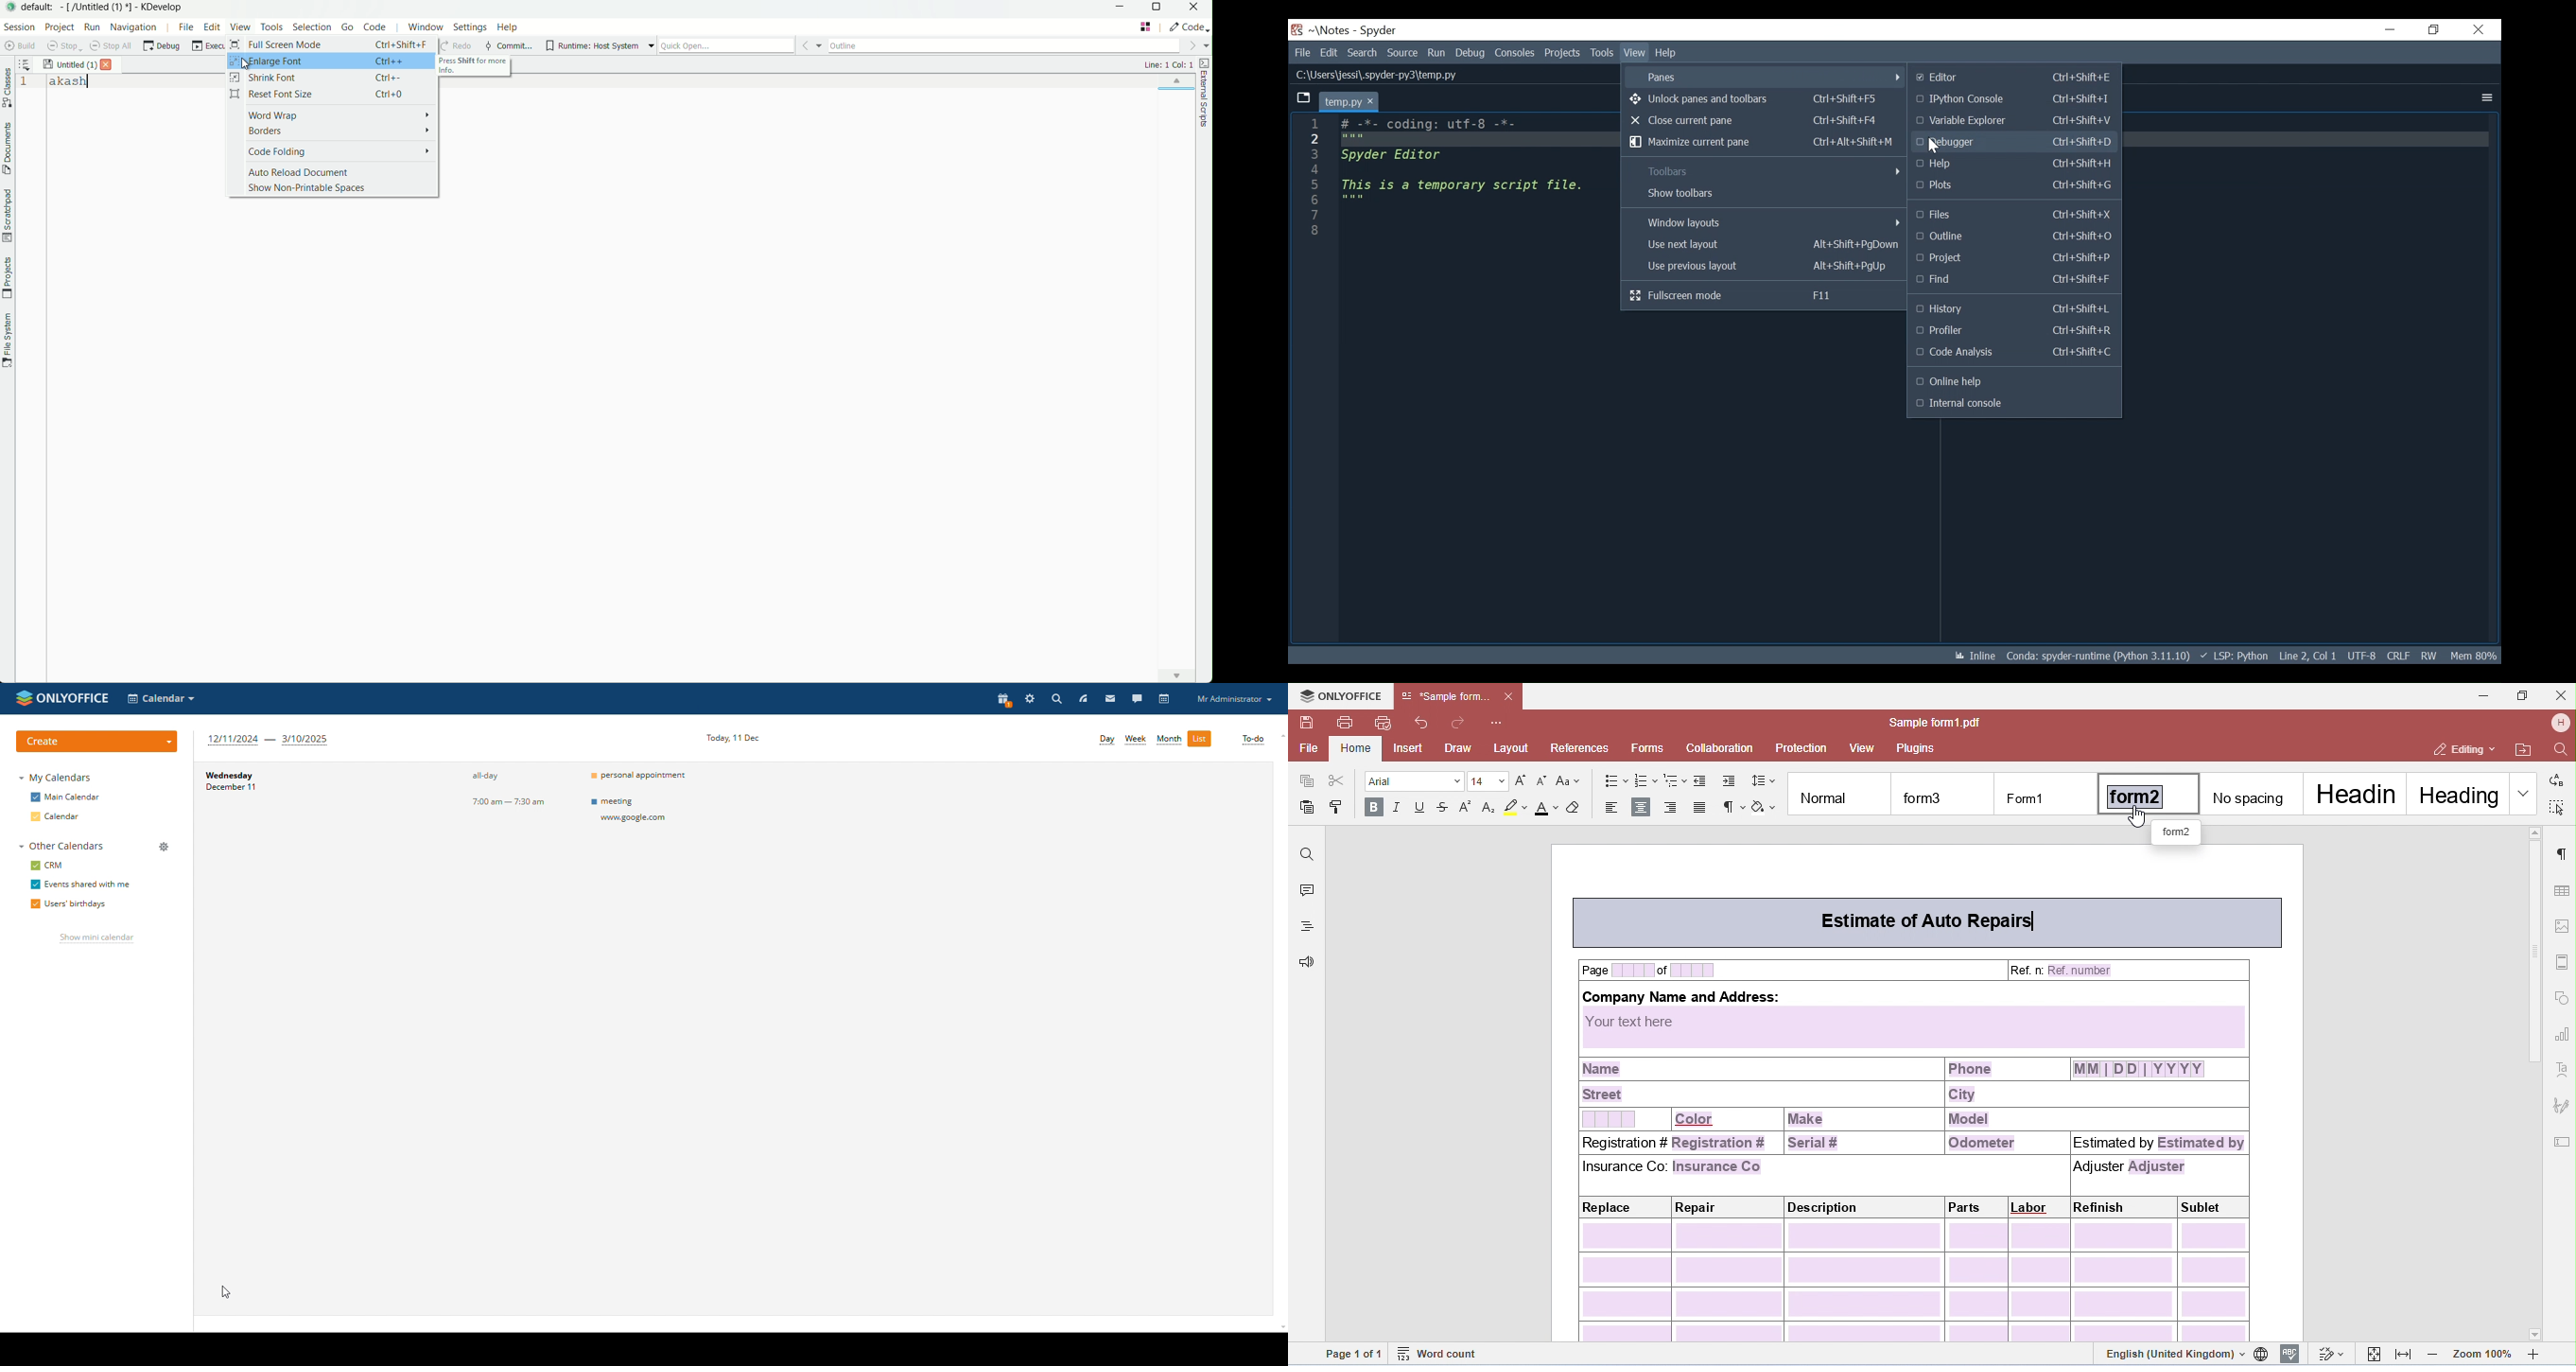 The width and height of the screenshot is (2576, 1372). What do you see at coordinates (1168, 65) in the screenshot?
I see `line: 1 col: 1` at bounding box center [1168, 65].